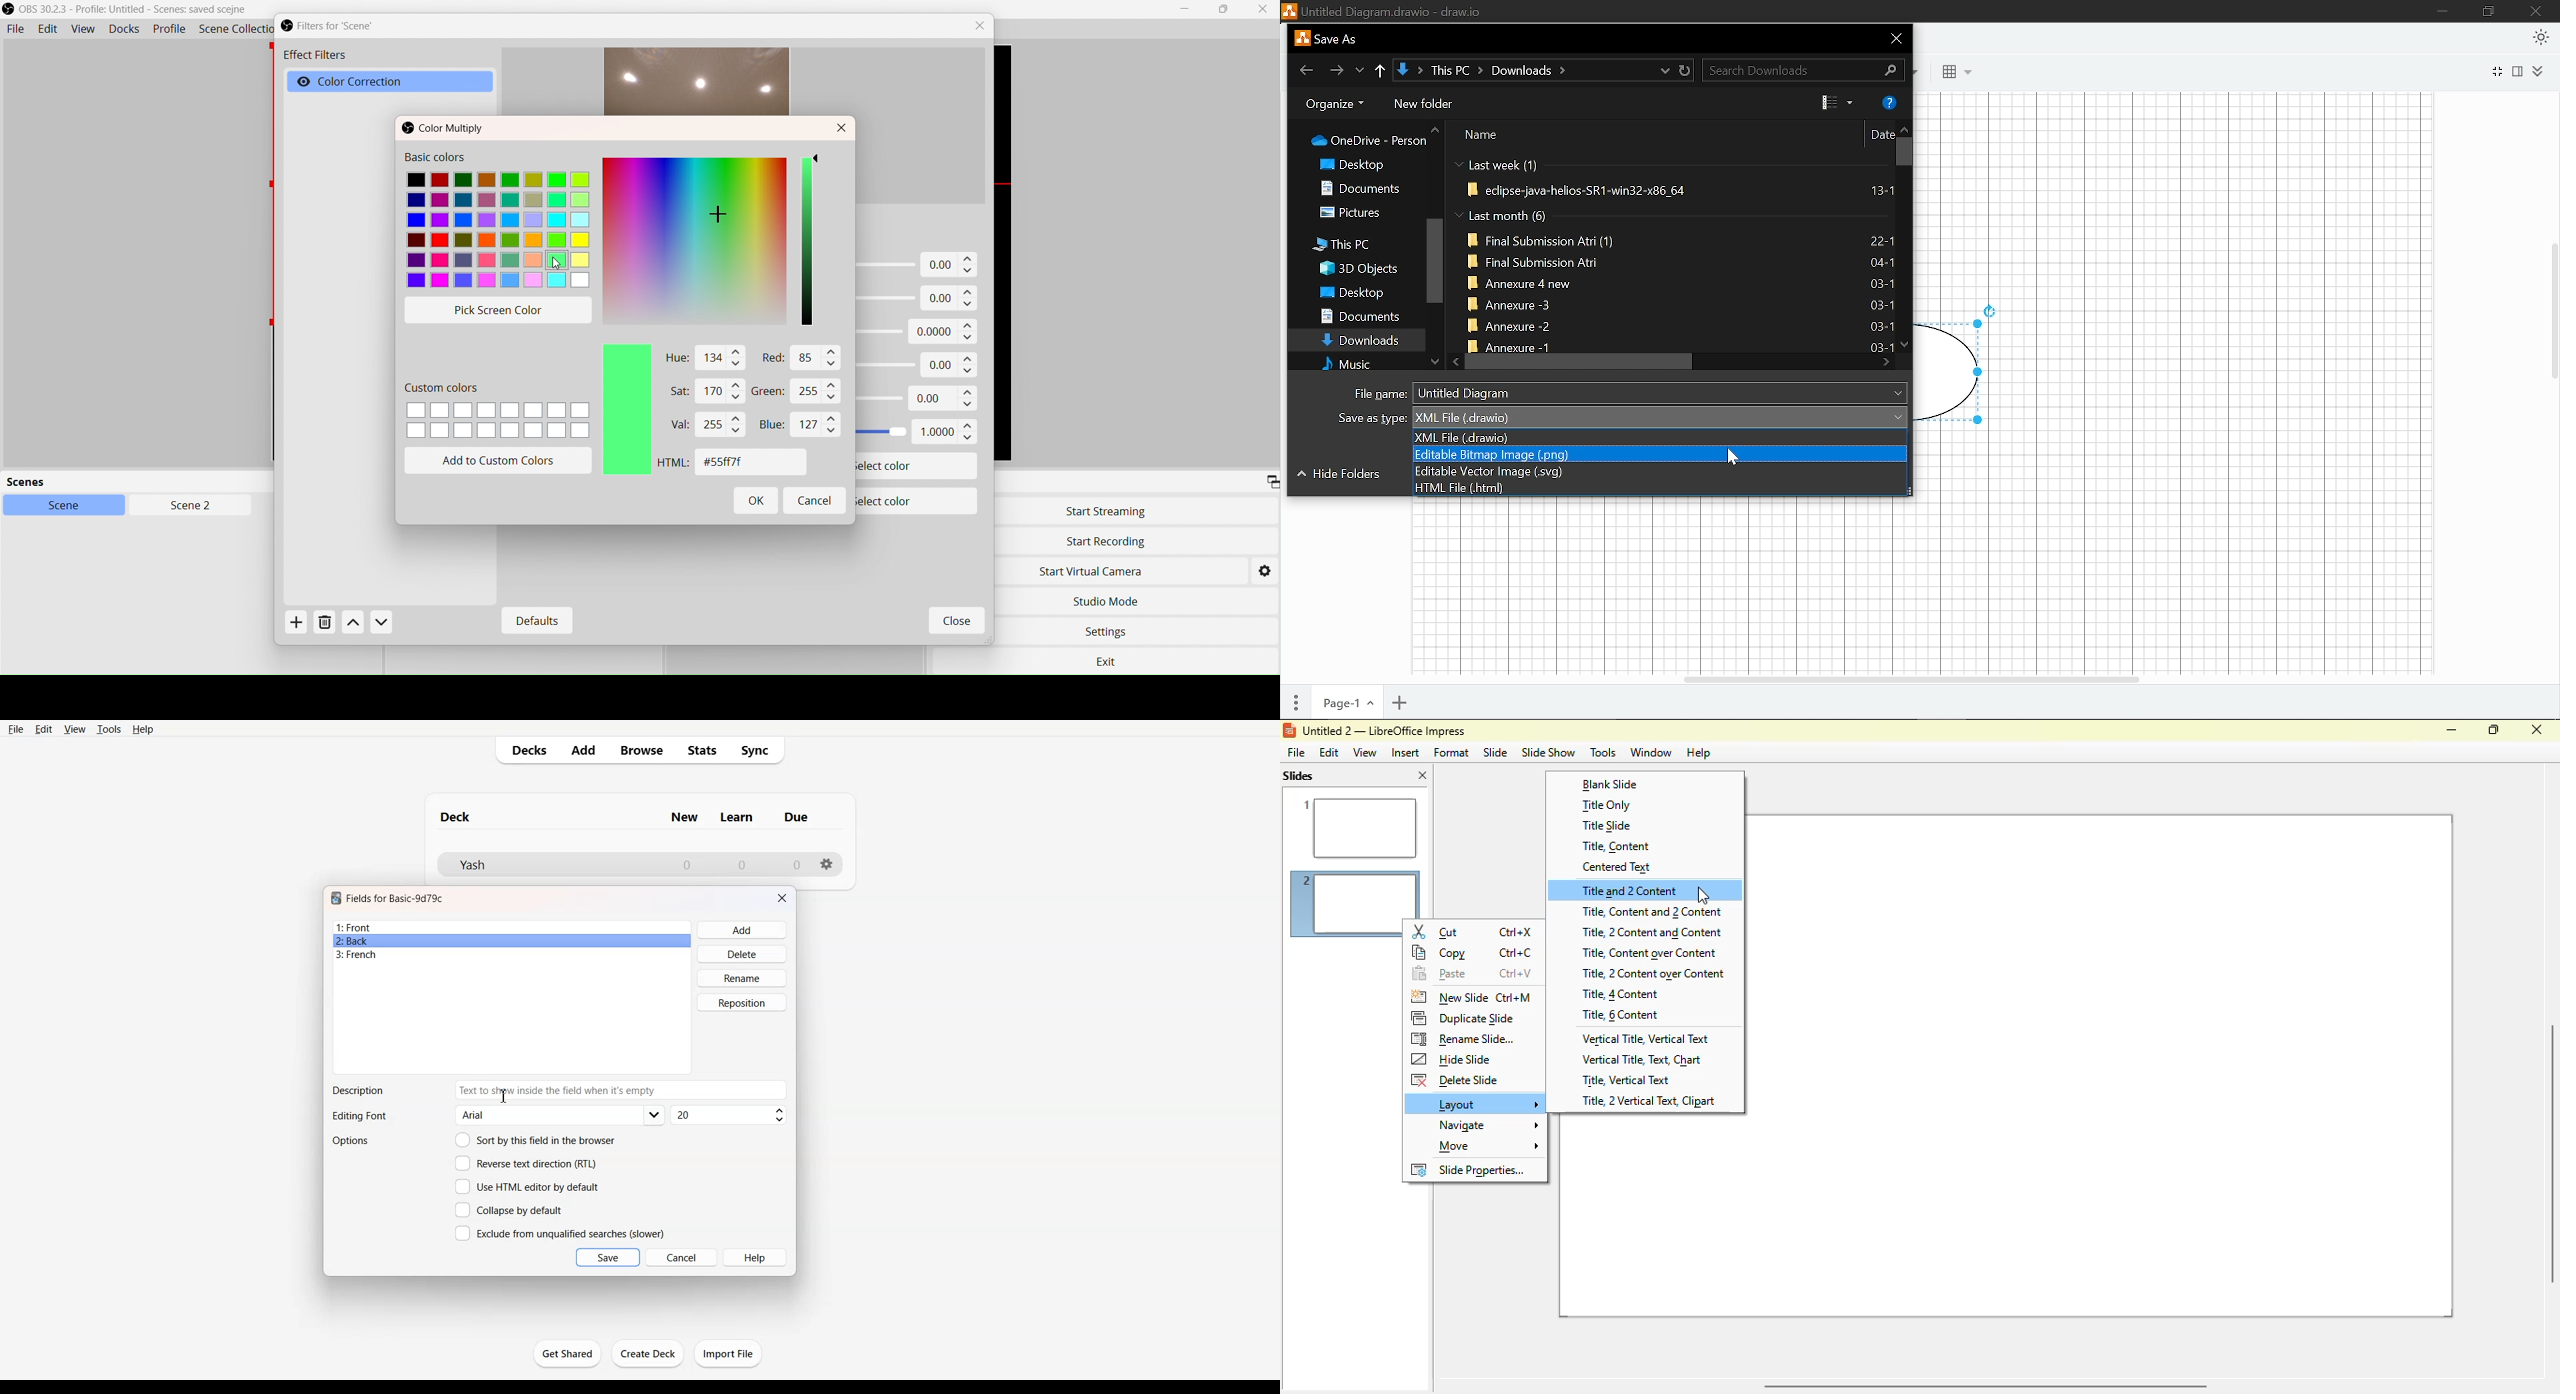 The image size is (2576, 1400). I want to click on shortcut for copy, so click(1515, 952).